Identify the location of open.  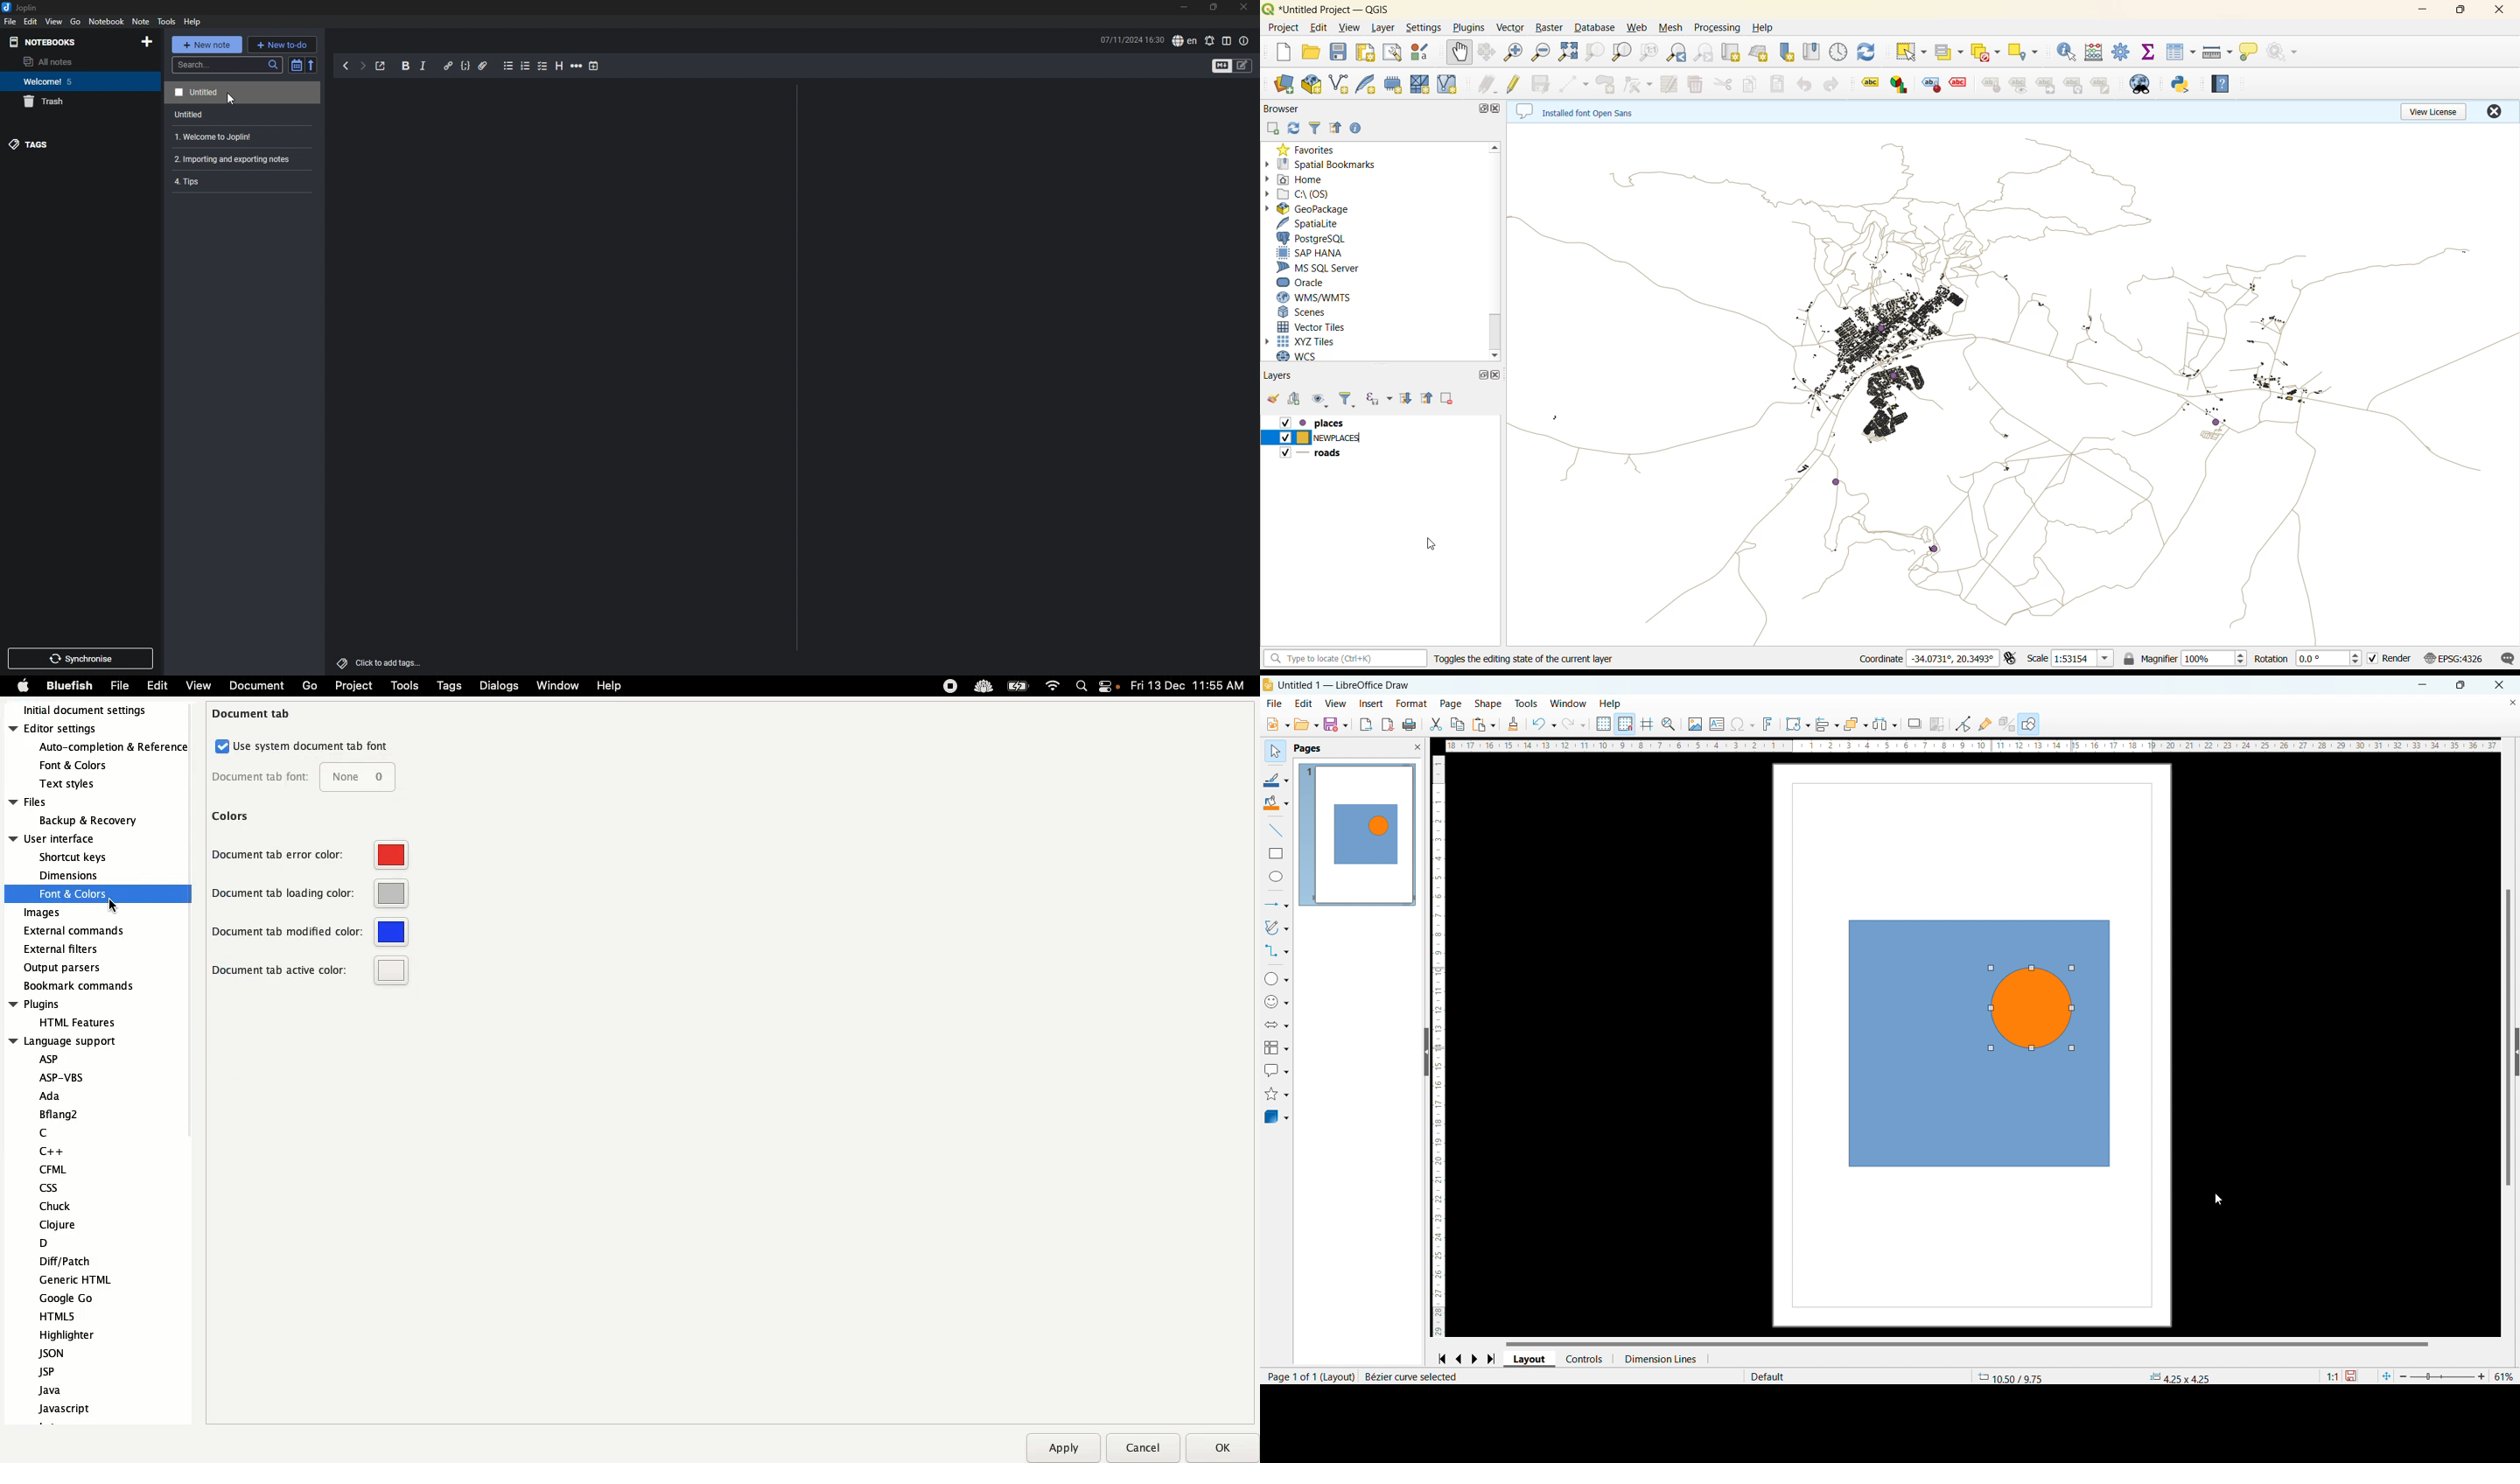
(1307, 723).